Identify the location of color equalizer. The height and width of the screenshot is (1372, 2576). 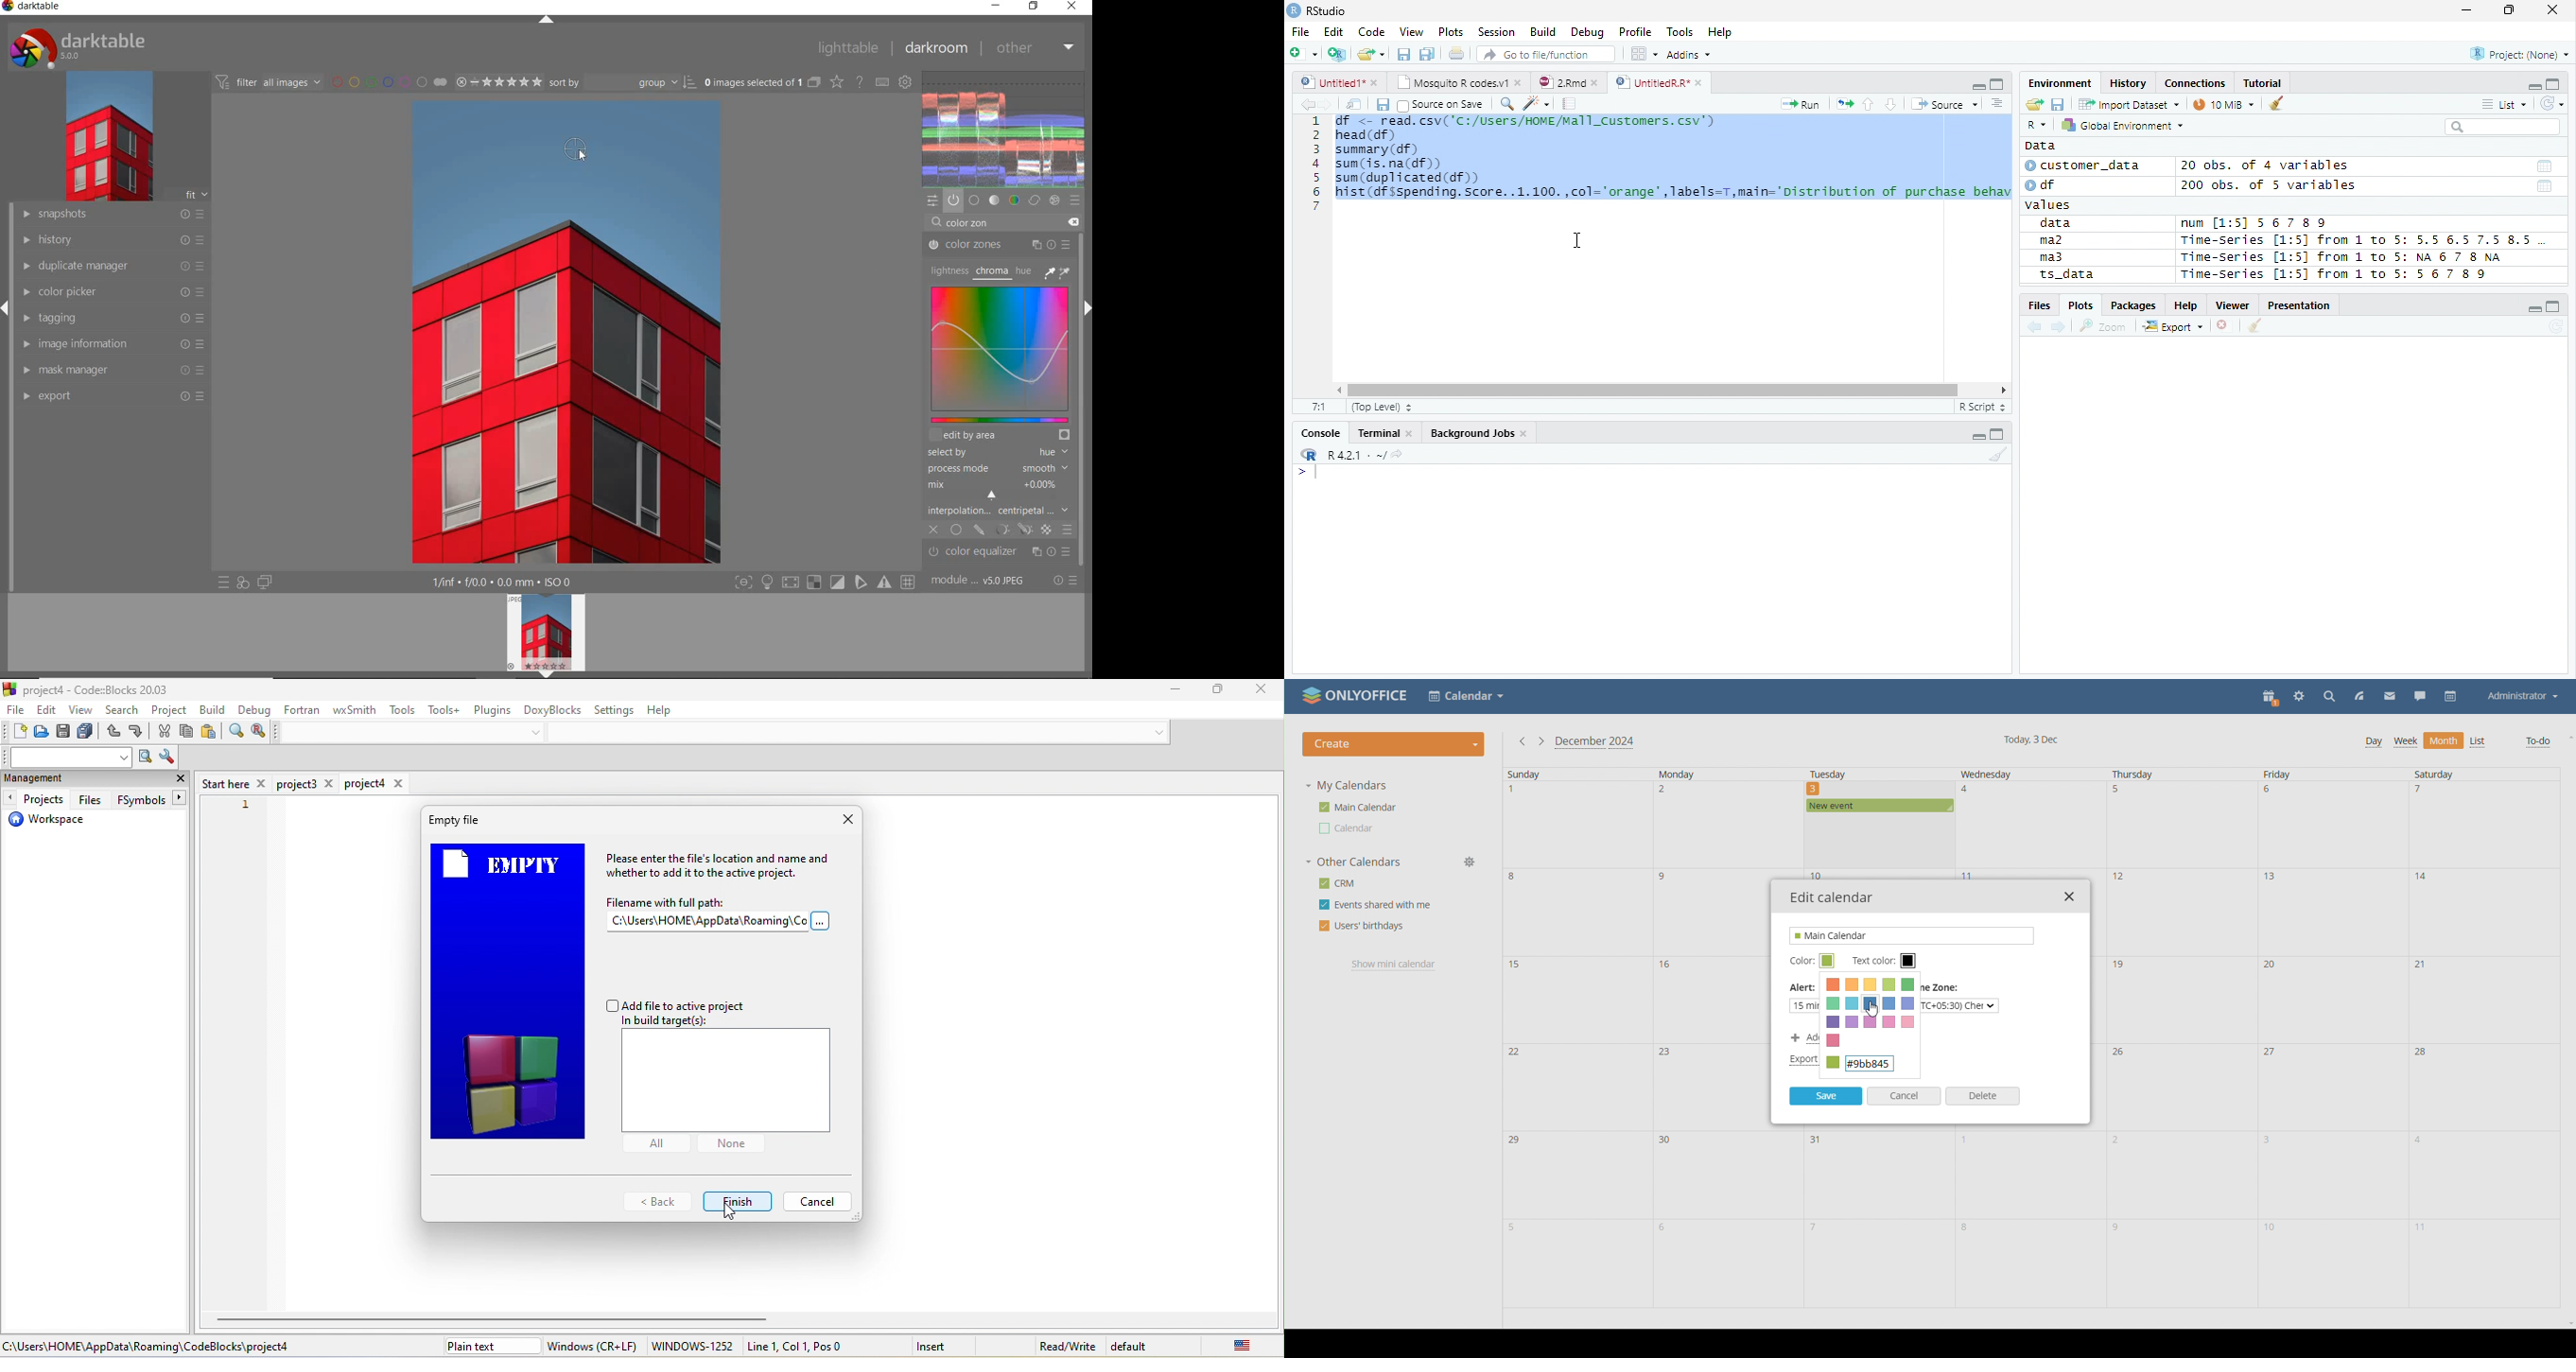
(1000, 553).